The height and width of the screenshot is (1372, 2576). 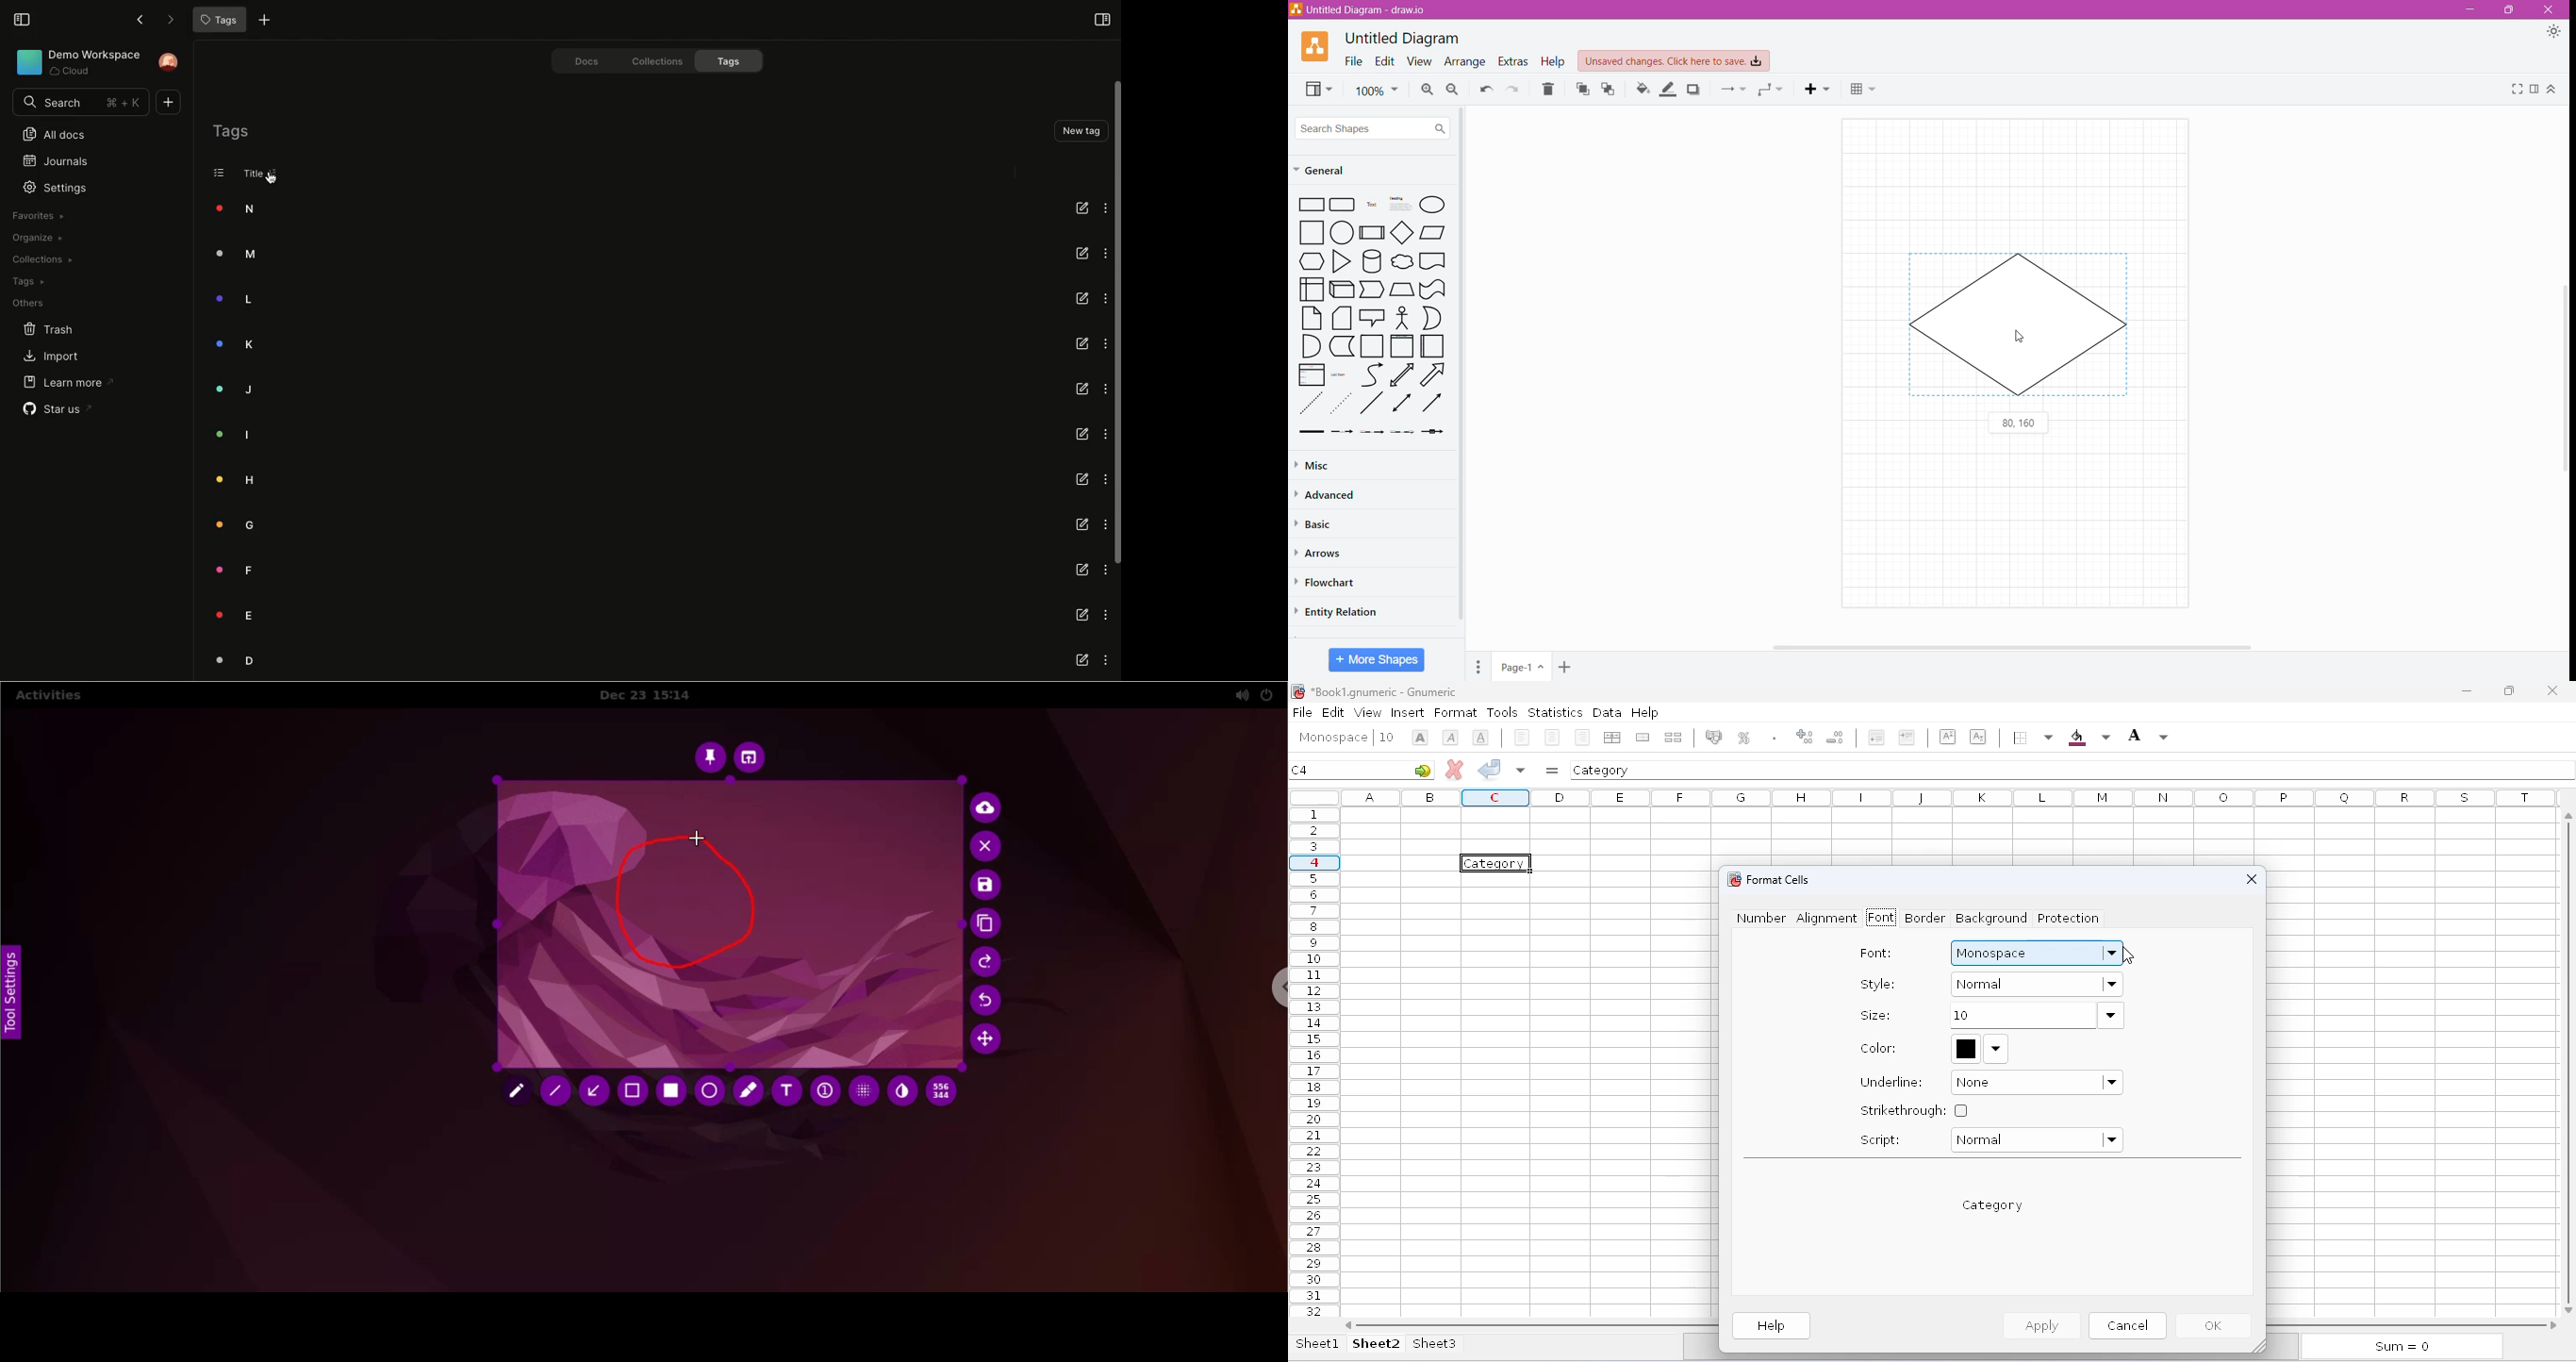 What do you see at coordinates (2551, 689) in the screenshot?
I see `close` at bounding box center [2551, 689].